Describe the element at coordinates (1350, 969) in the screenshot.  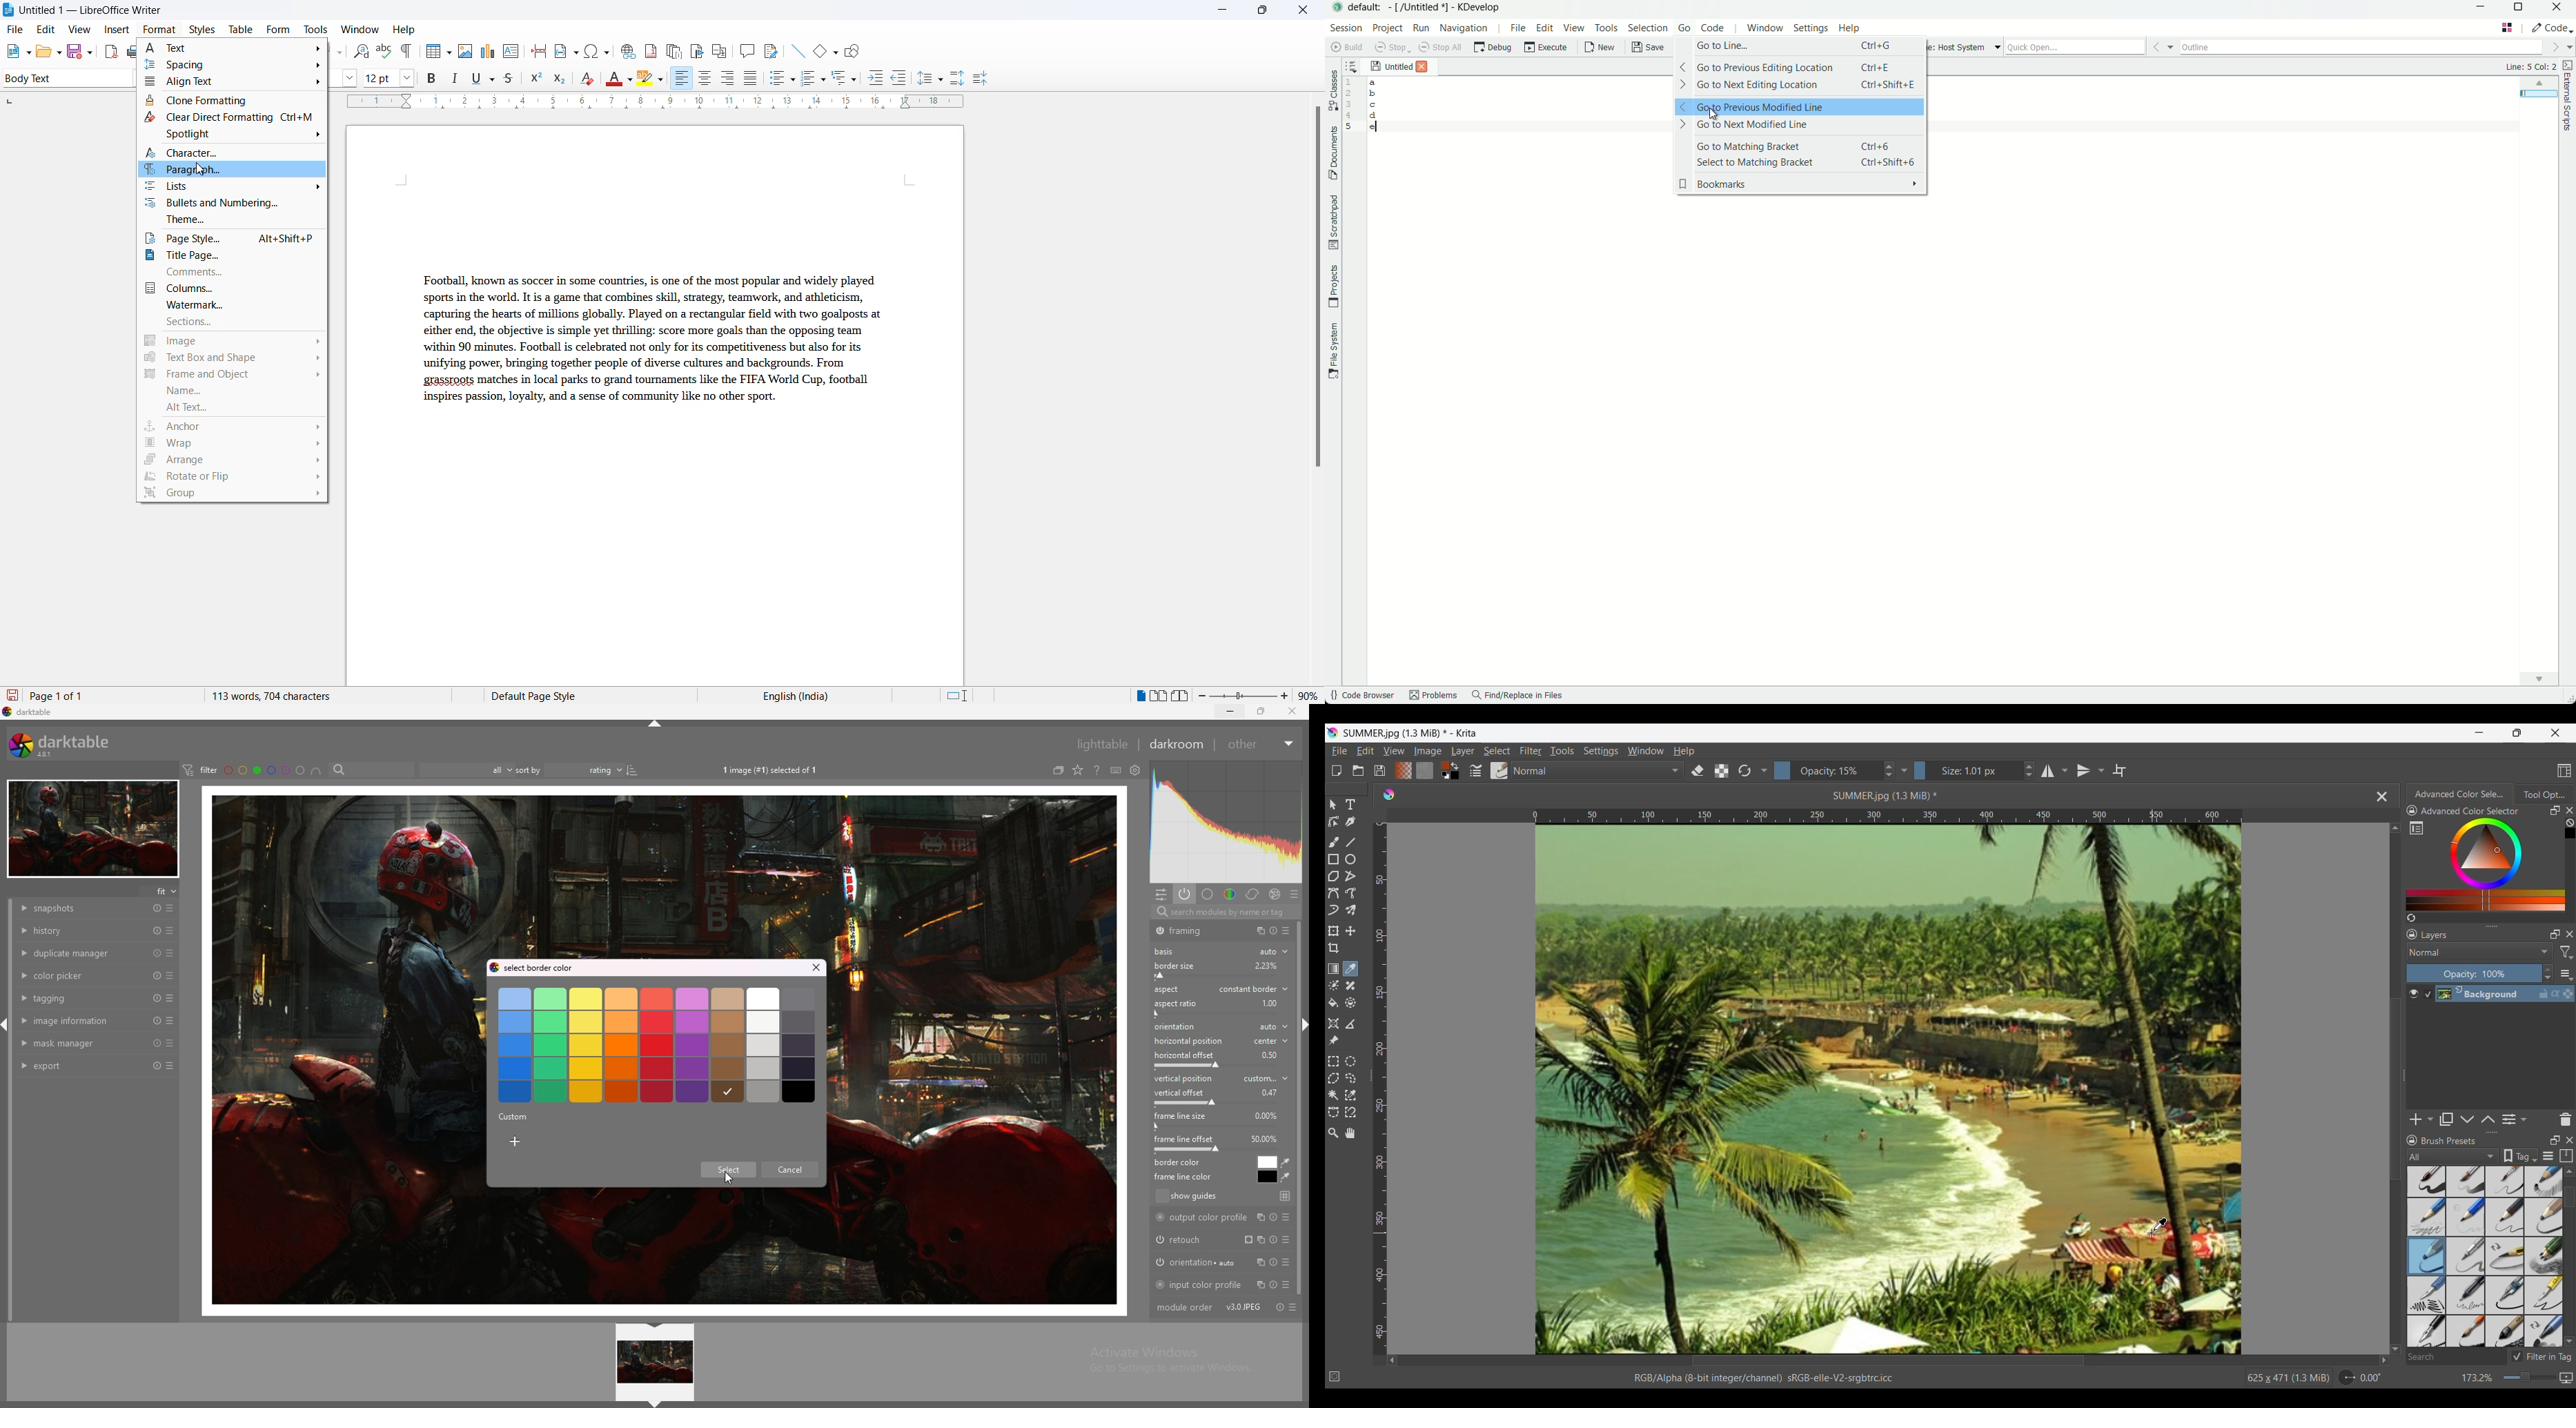
I see `Eyedropper color tool` at that location.